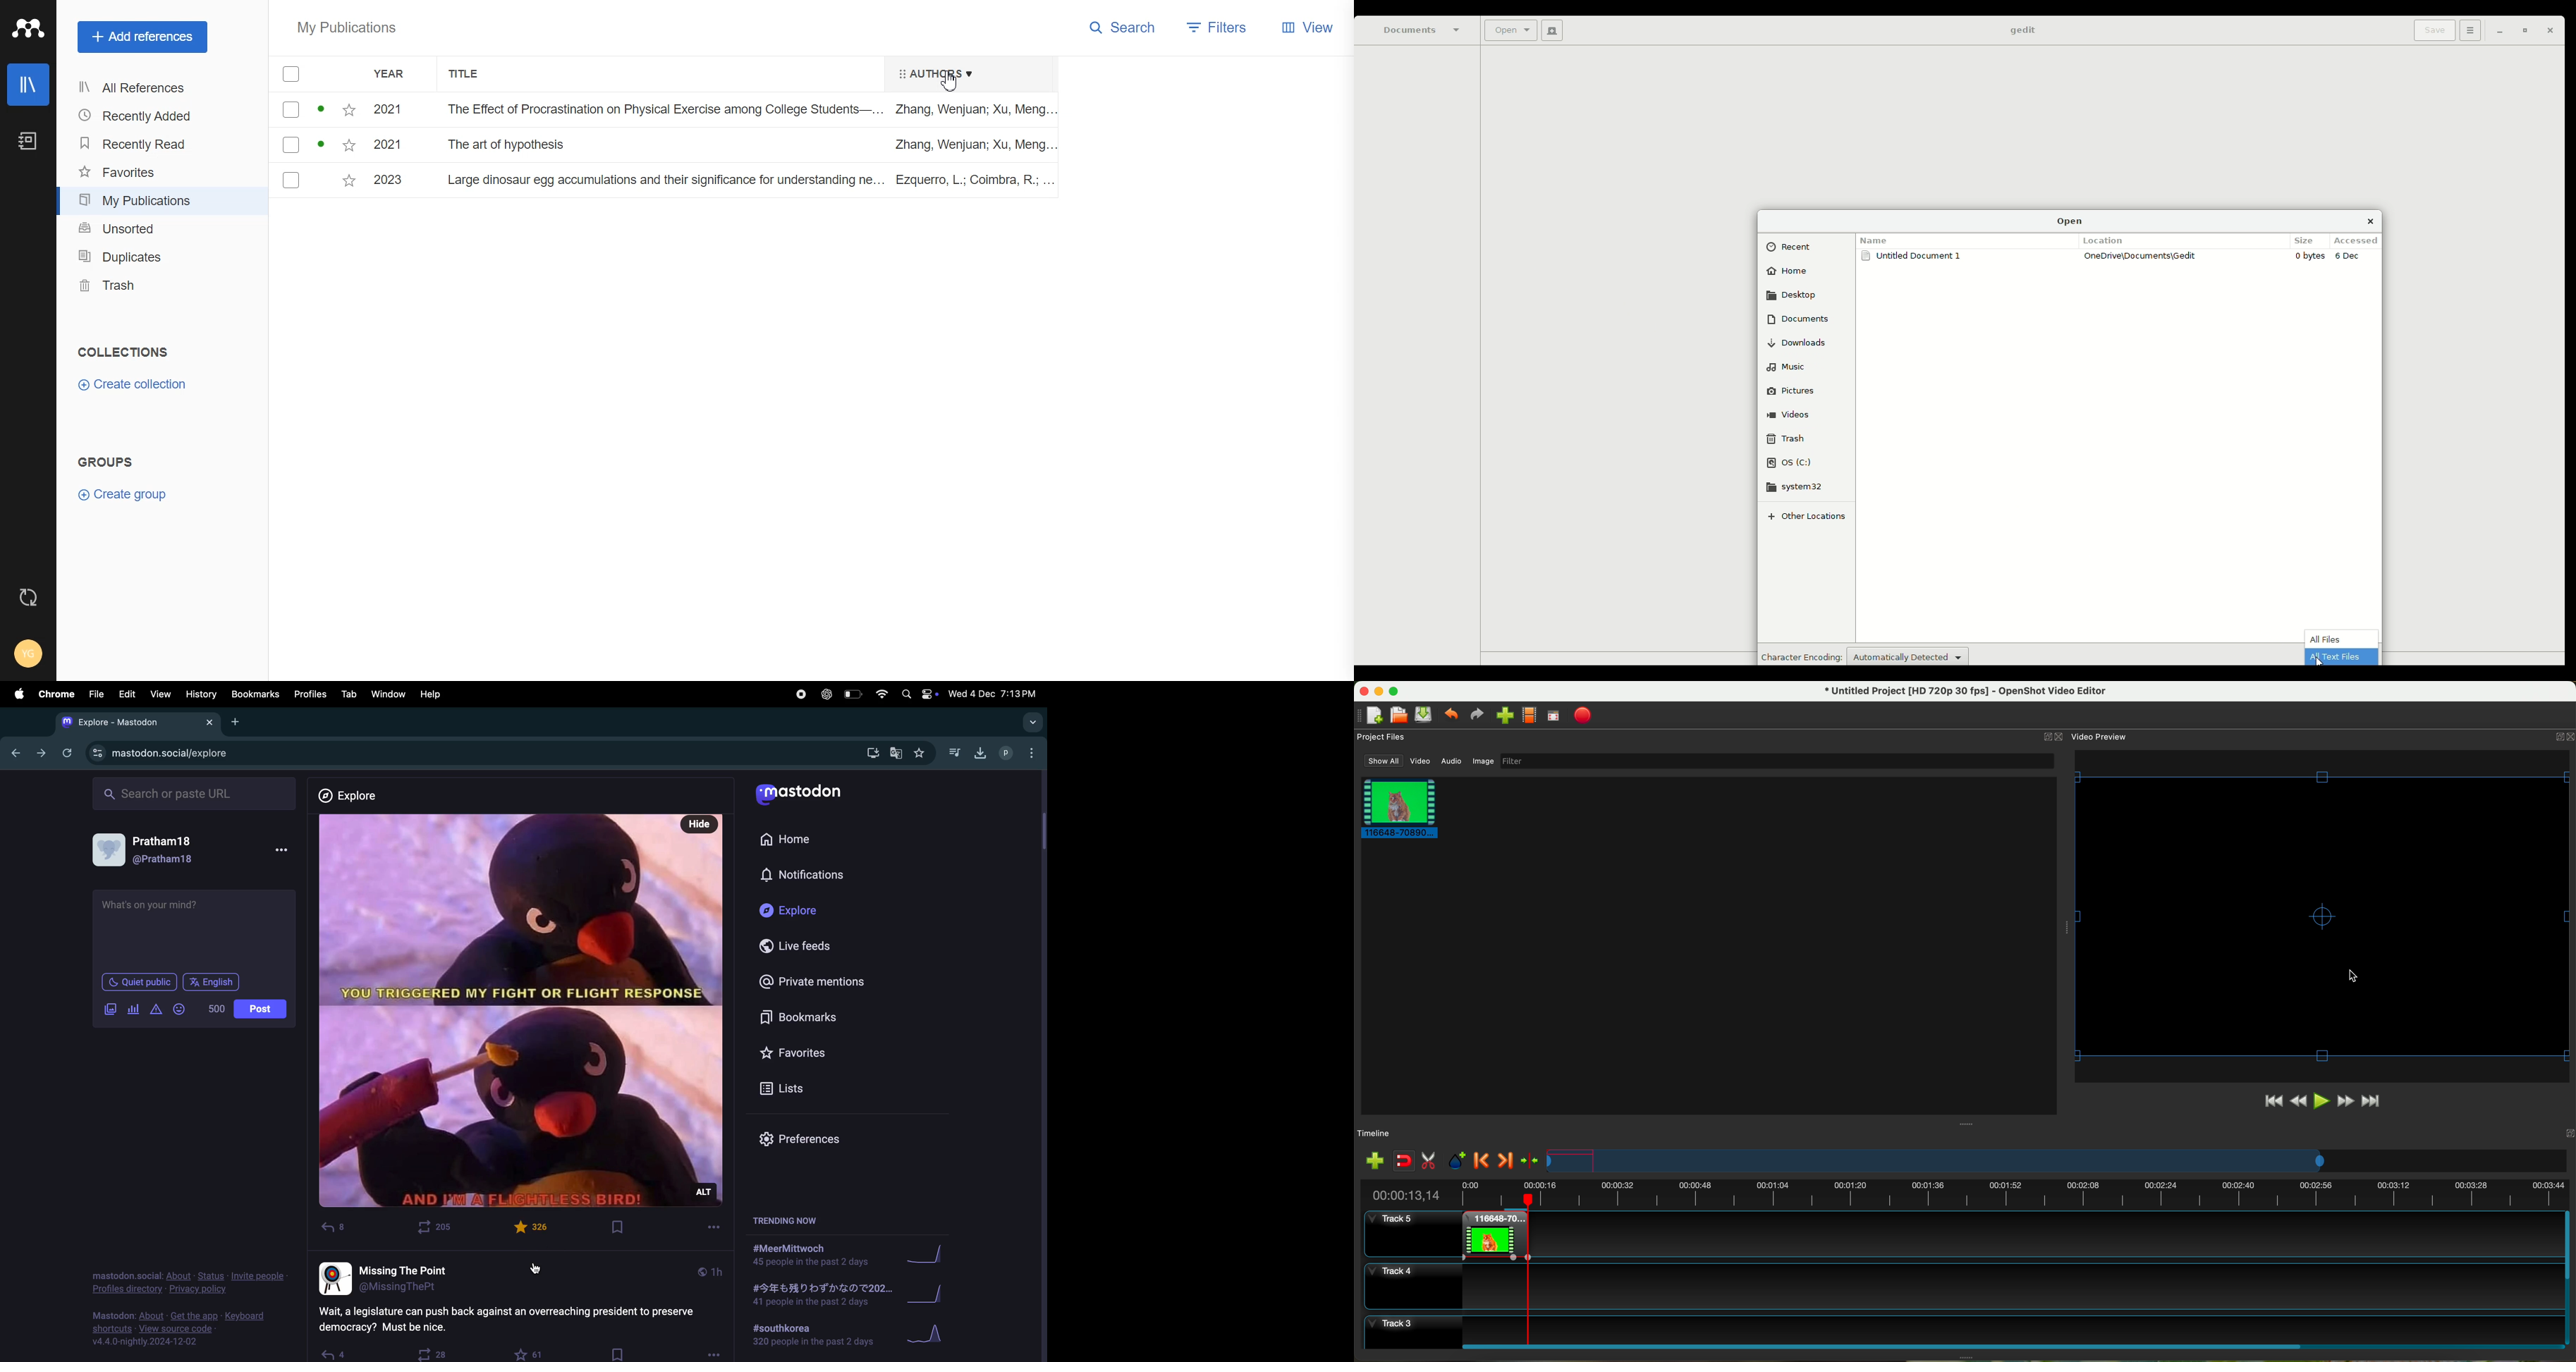 Image resolution: width=2576 pixels, height=1372 pixels. I want to click on open project, so click(1400, 715).